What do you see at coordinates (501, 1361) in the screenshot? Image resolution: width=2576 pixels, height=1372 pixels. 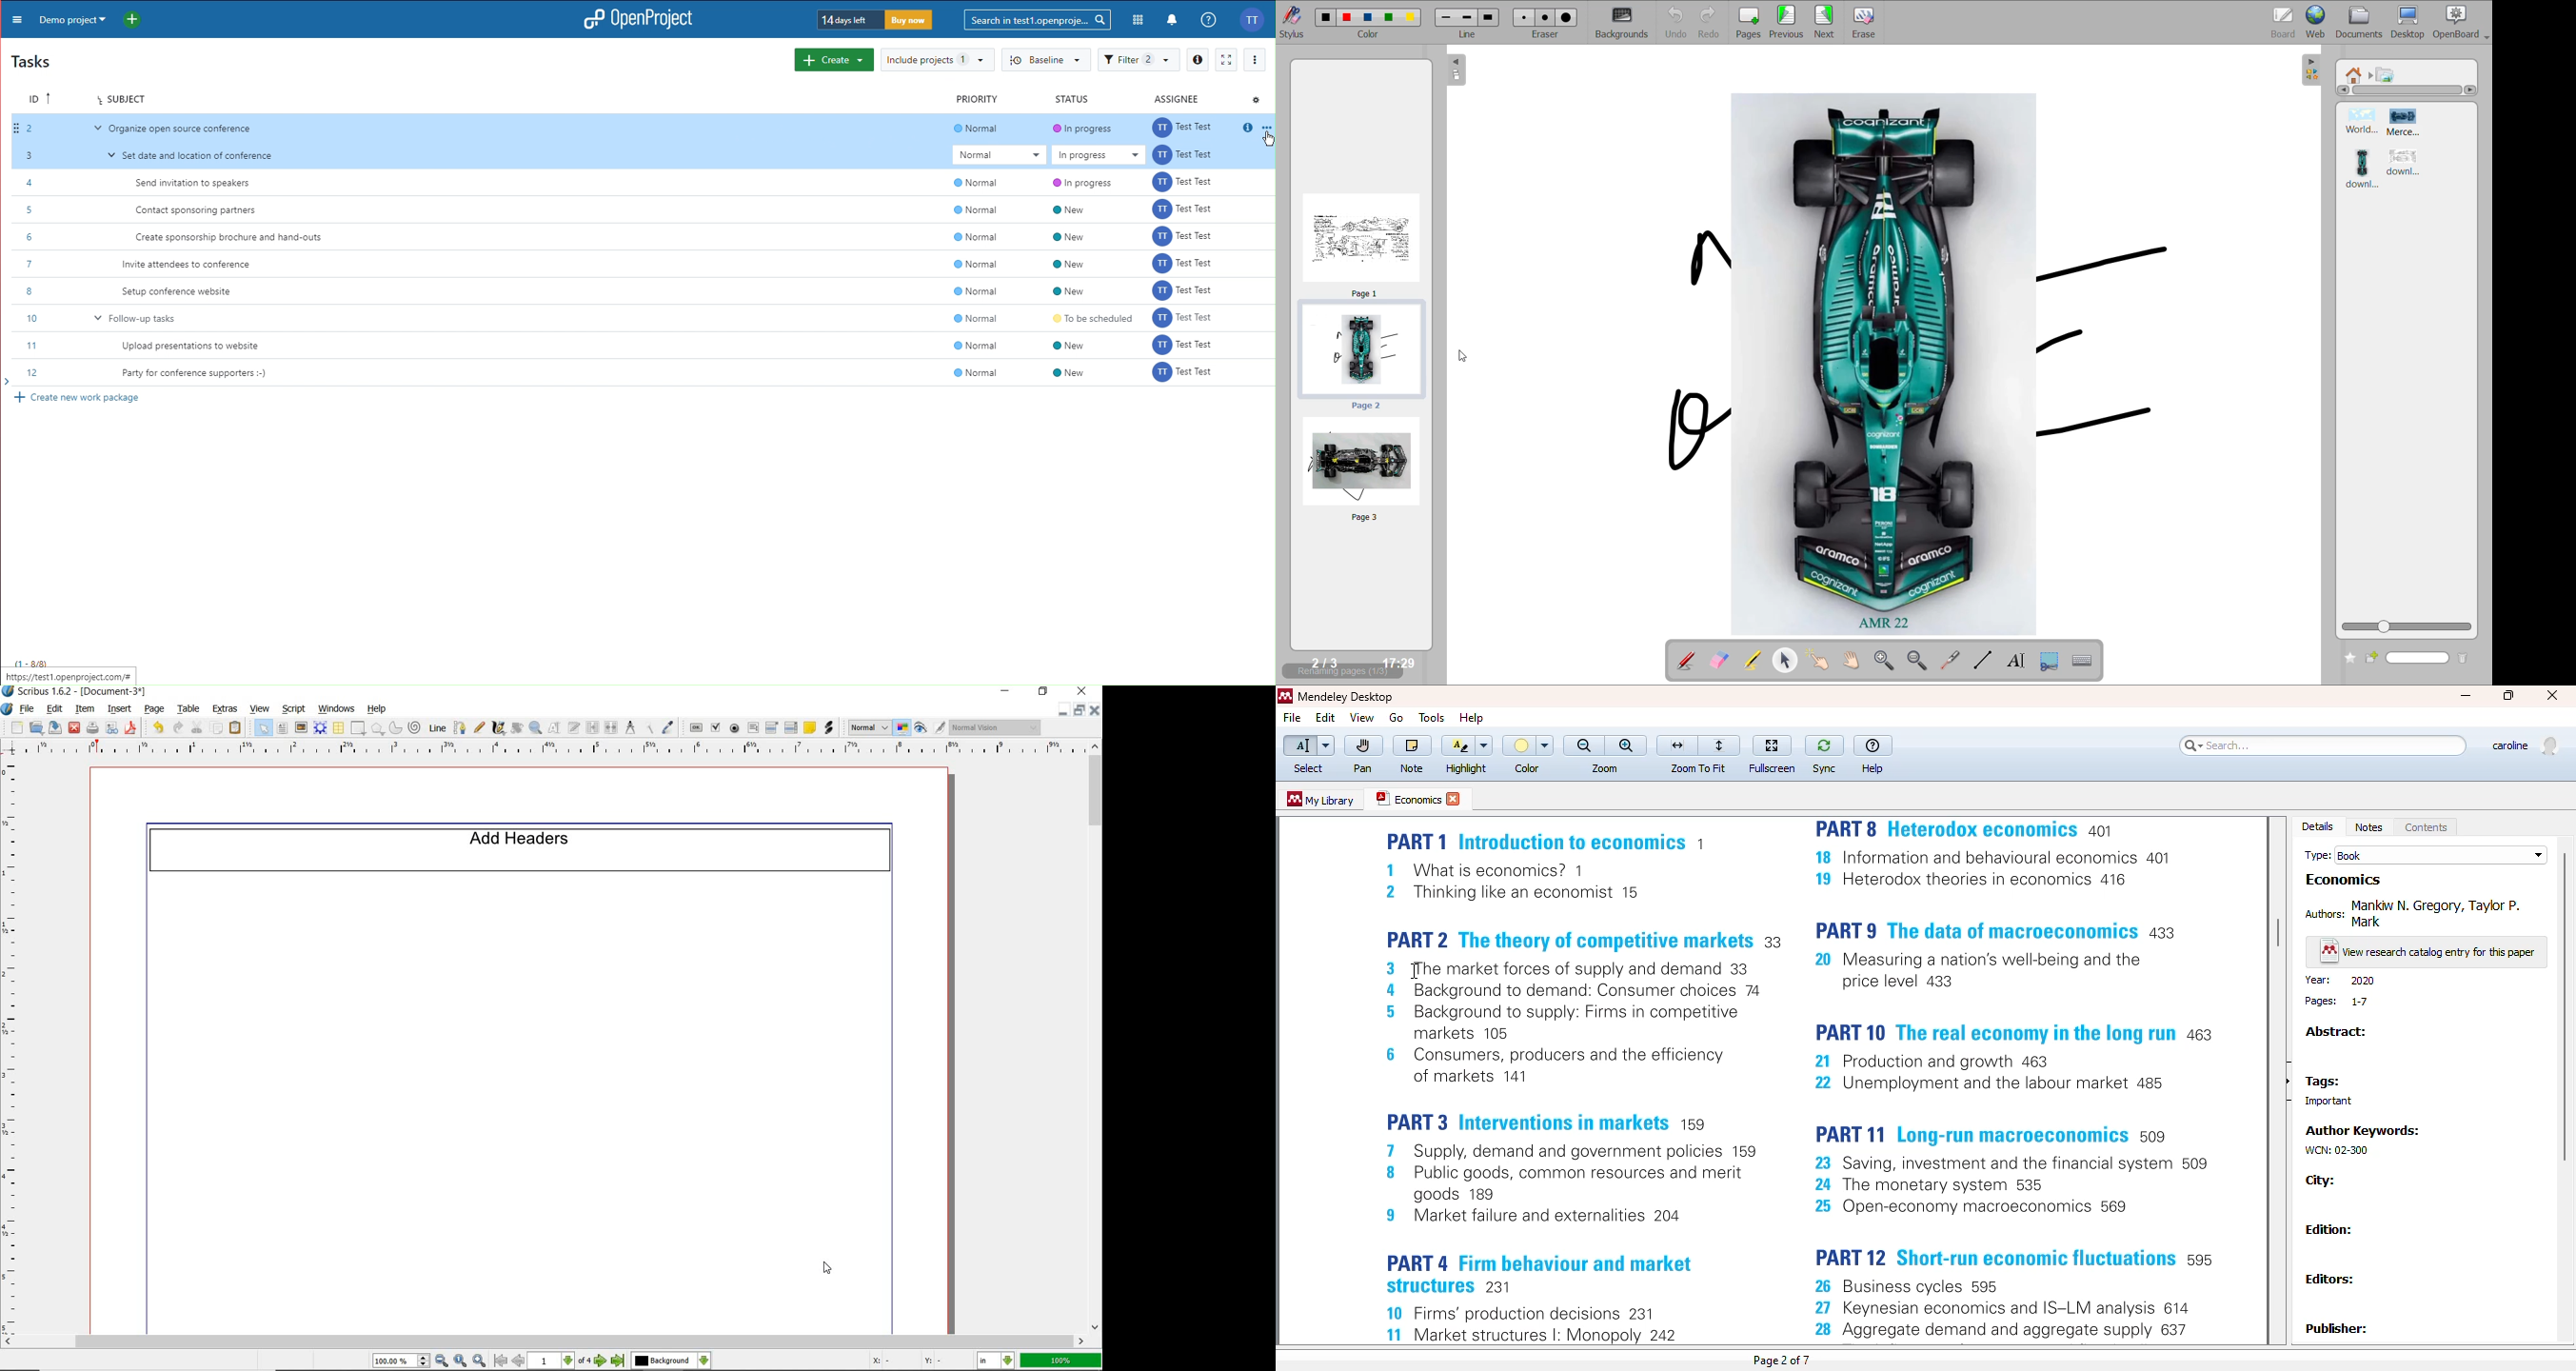 I see `go to first page` at bounding box center [501, 1361].